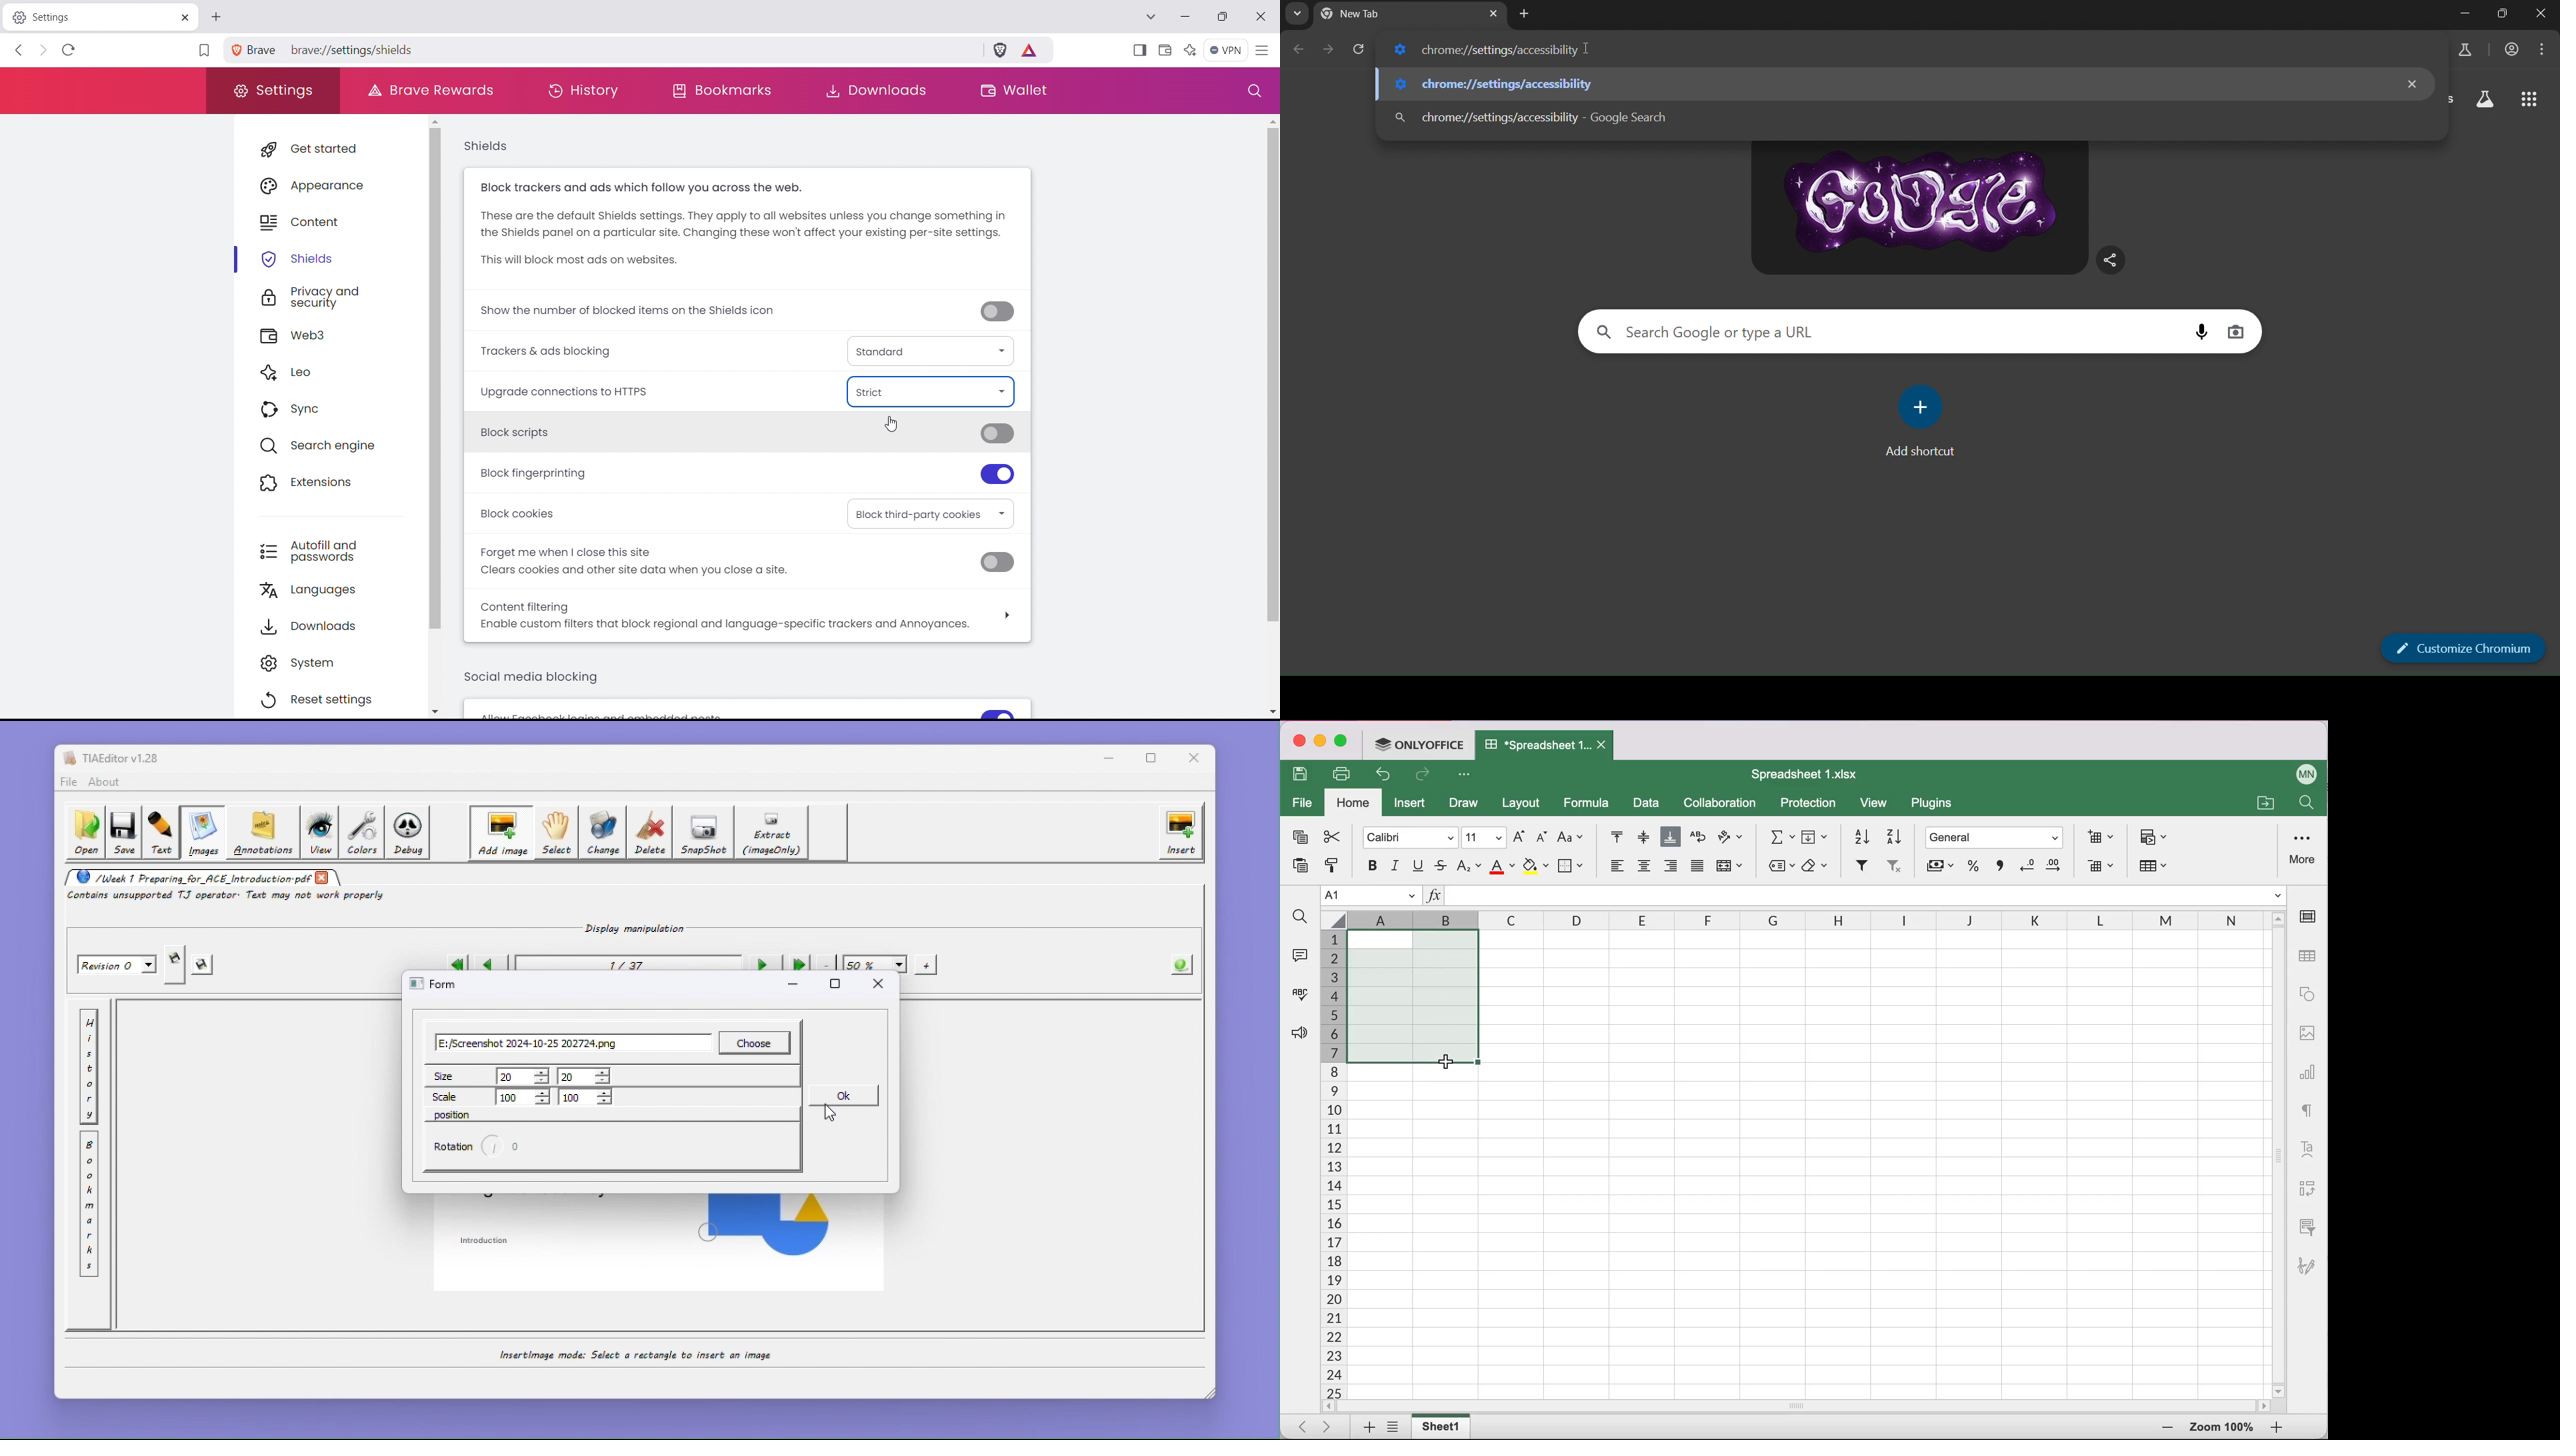 This screenshot has height=1456, width=2576. I want to click on add comma, so click(1998, 869).